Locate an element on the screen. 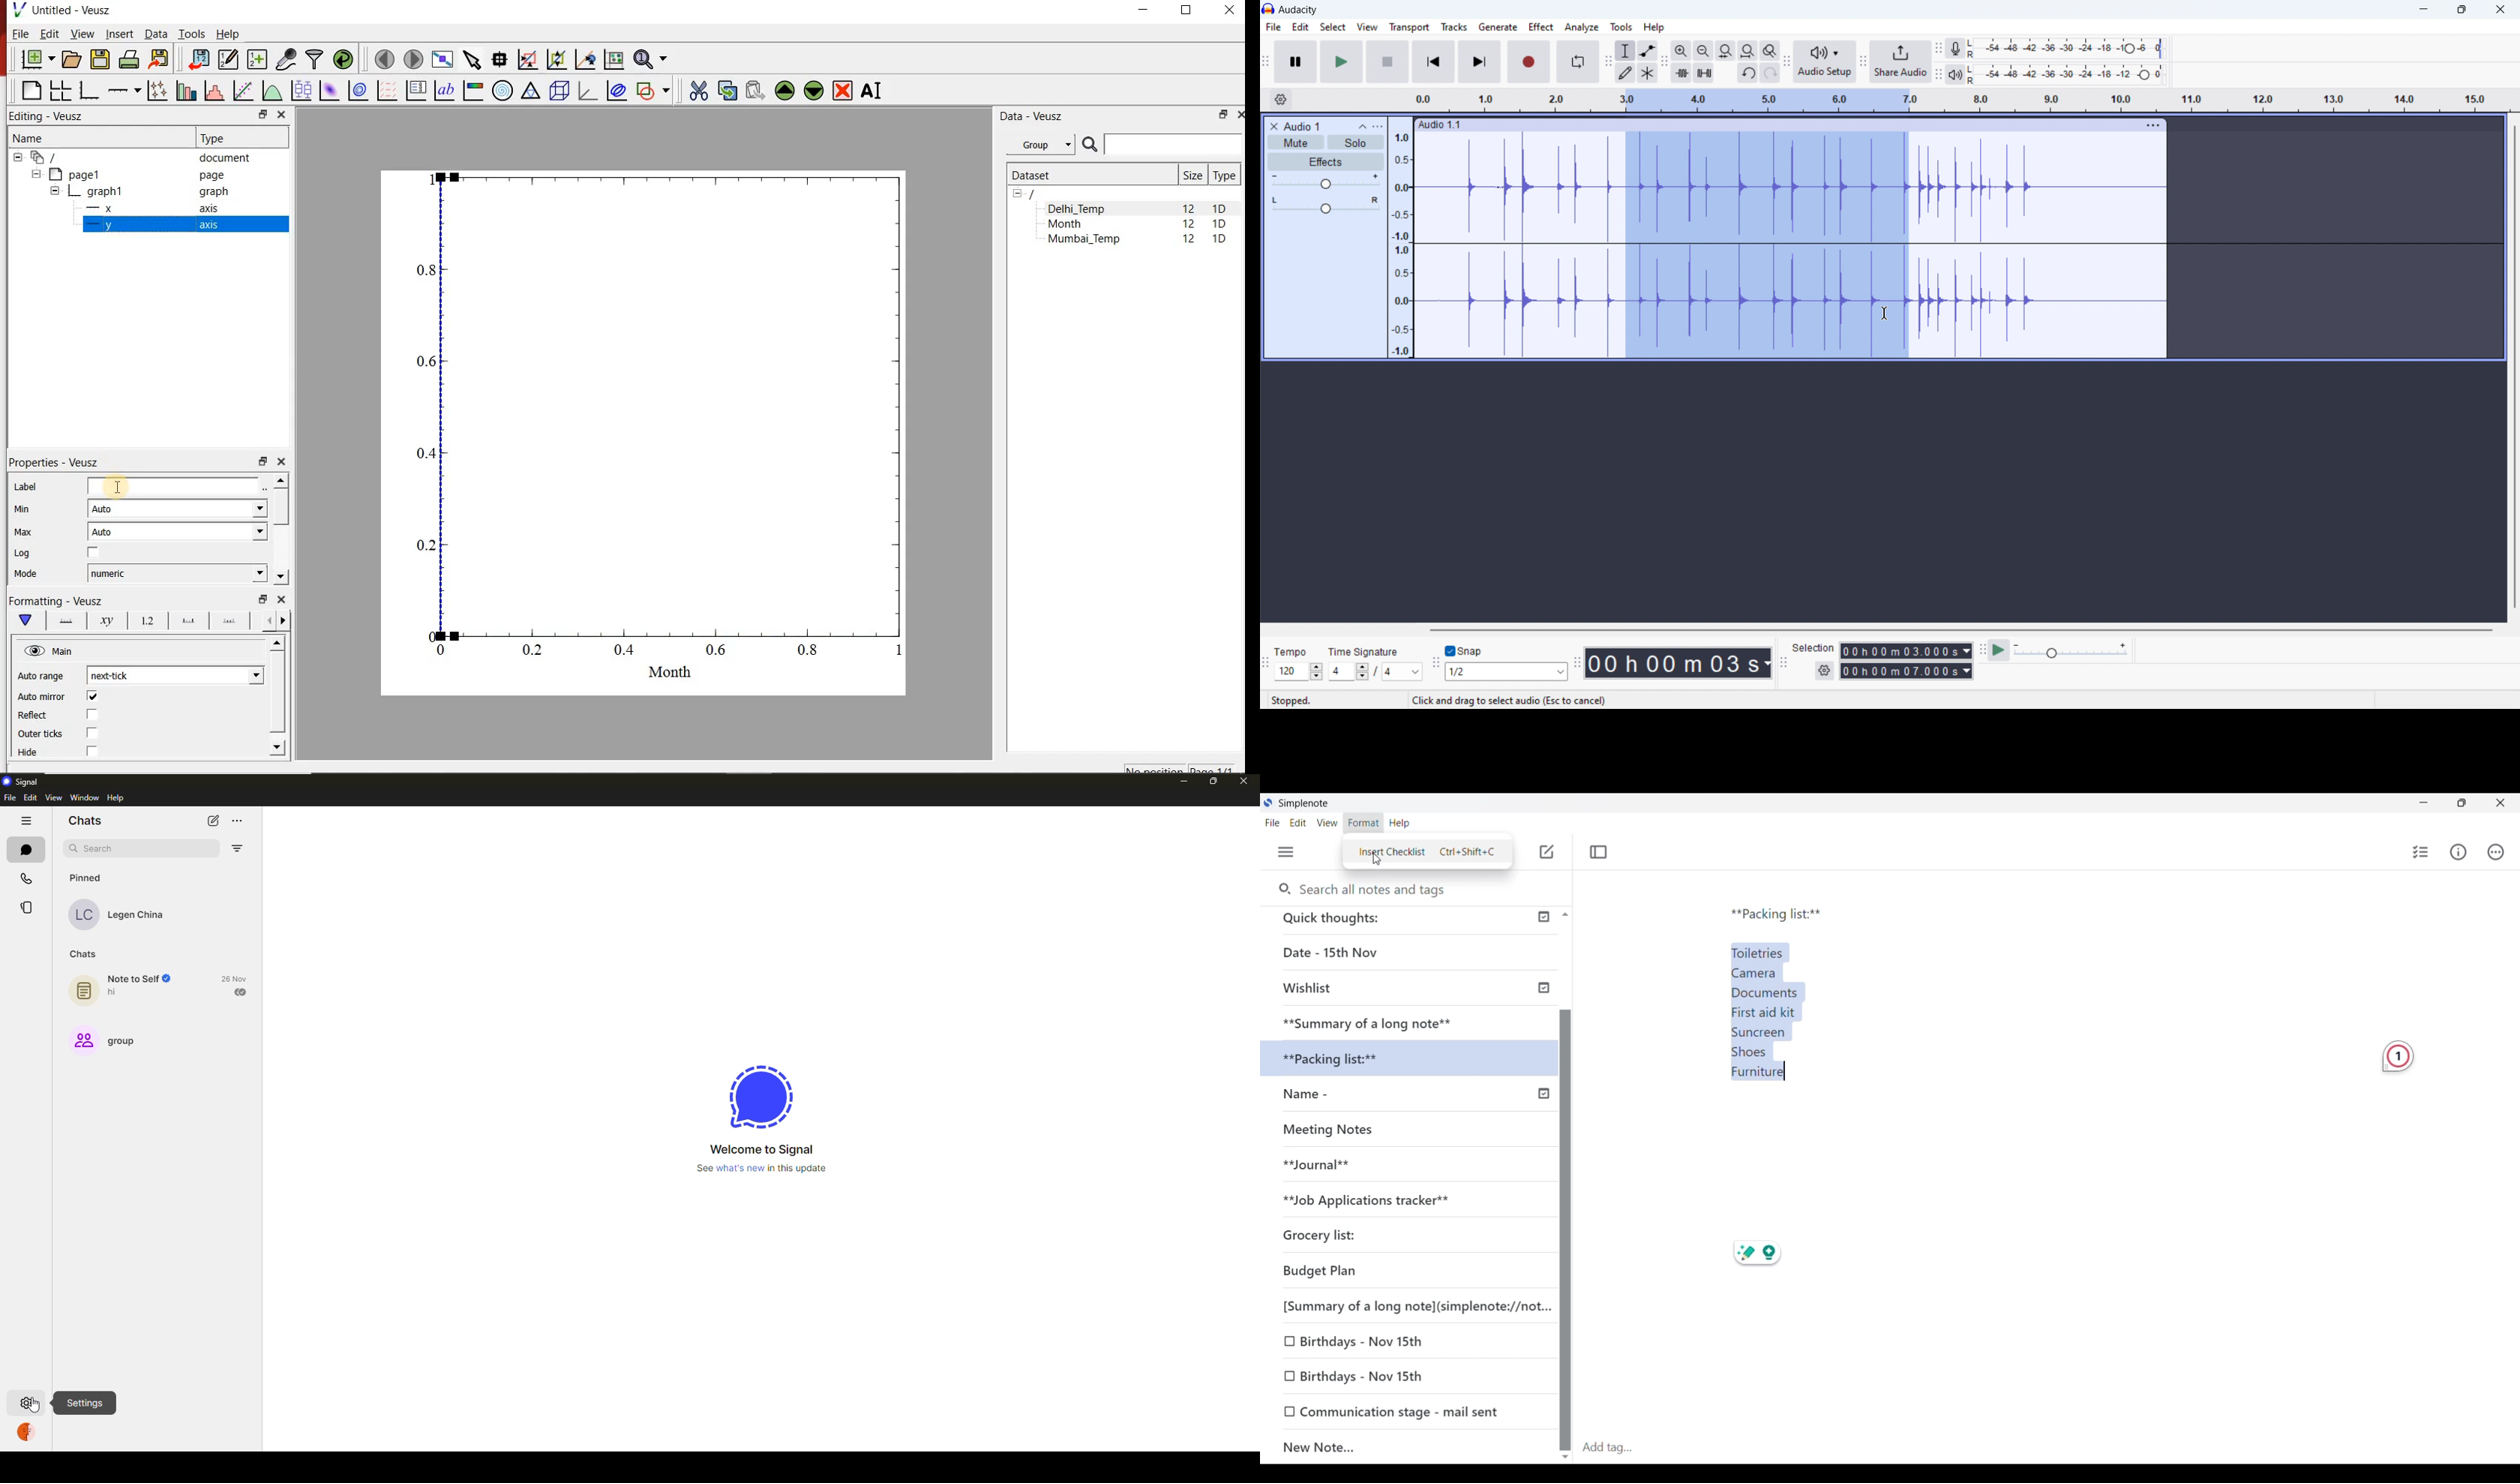 This screenshot has width=2520, height=1484. maximize is located at coordinates (2460, 10).